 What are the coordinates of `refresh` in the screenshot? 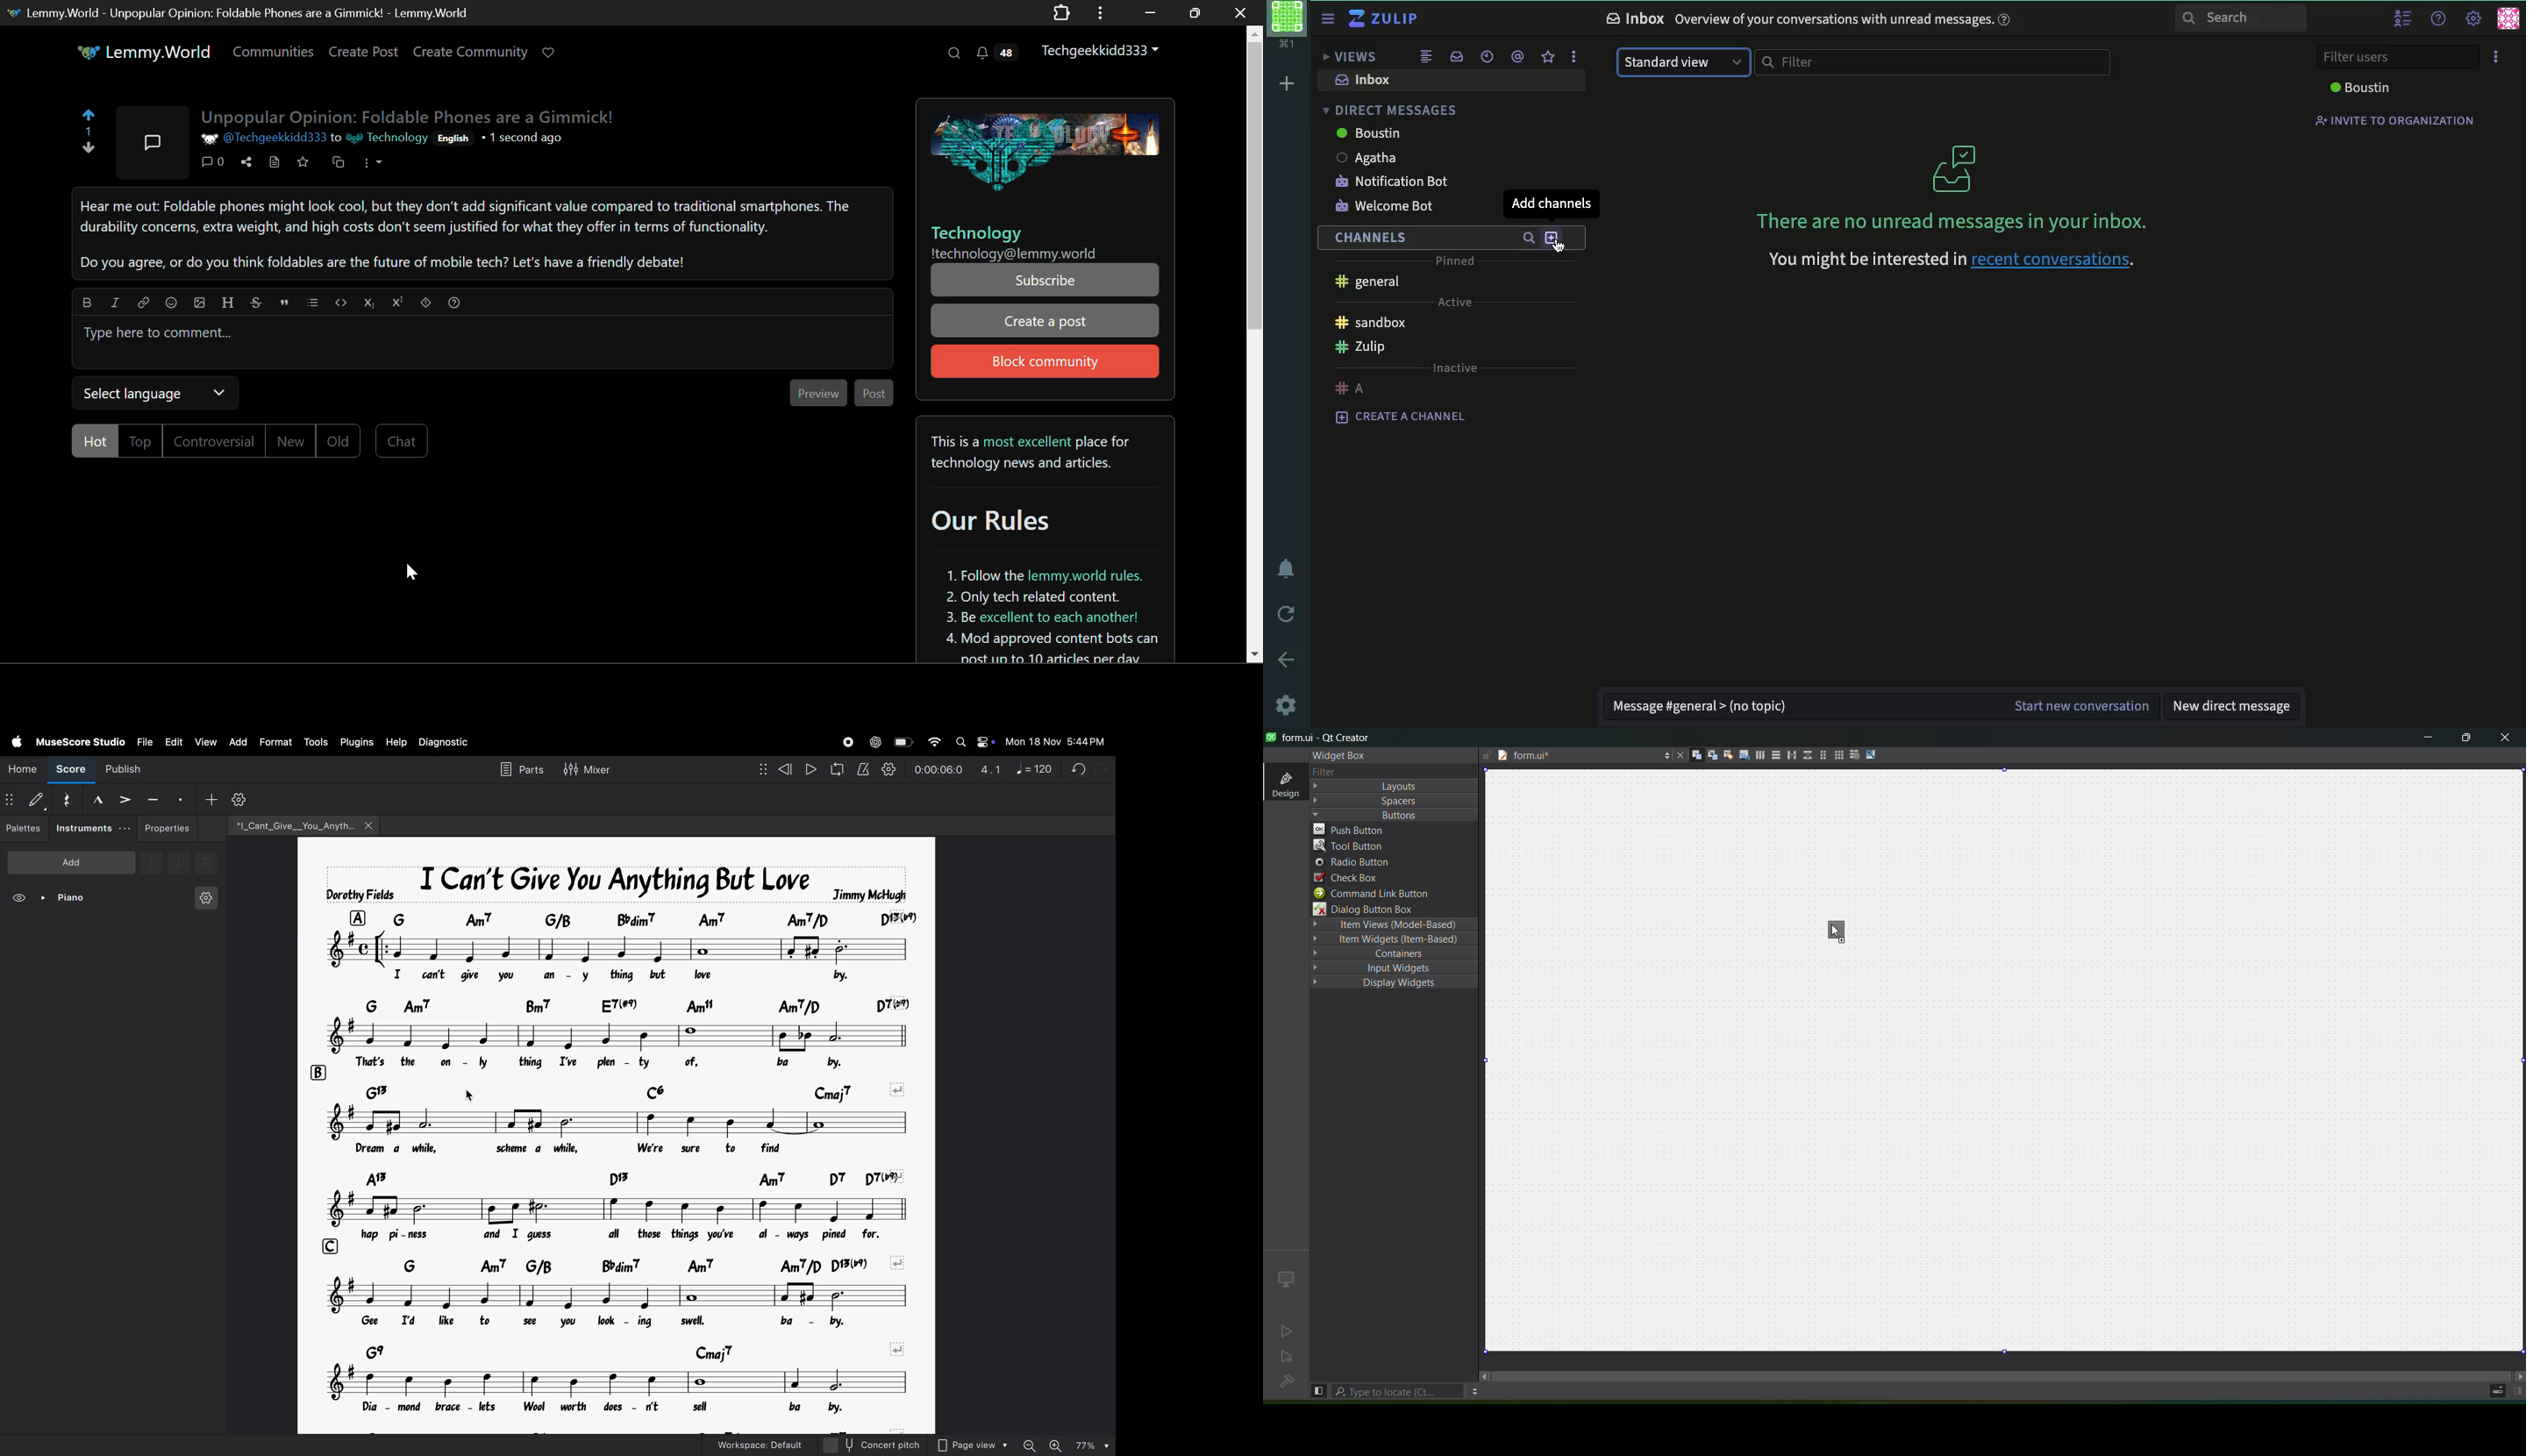 It's located at (1288, 611).